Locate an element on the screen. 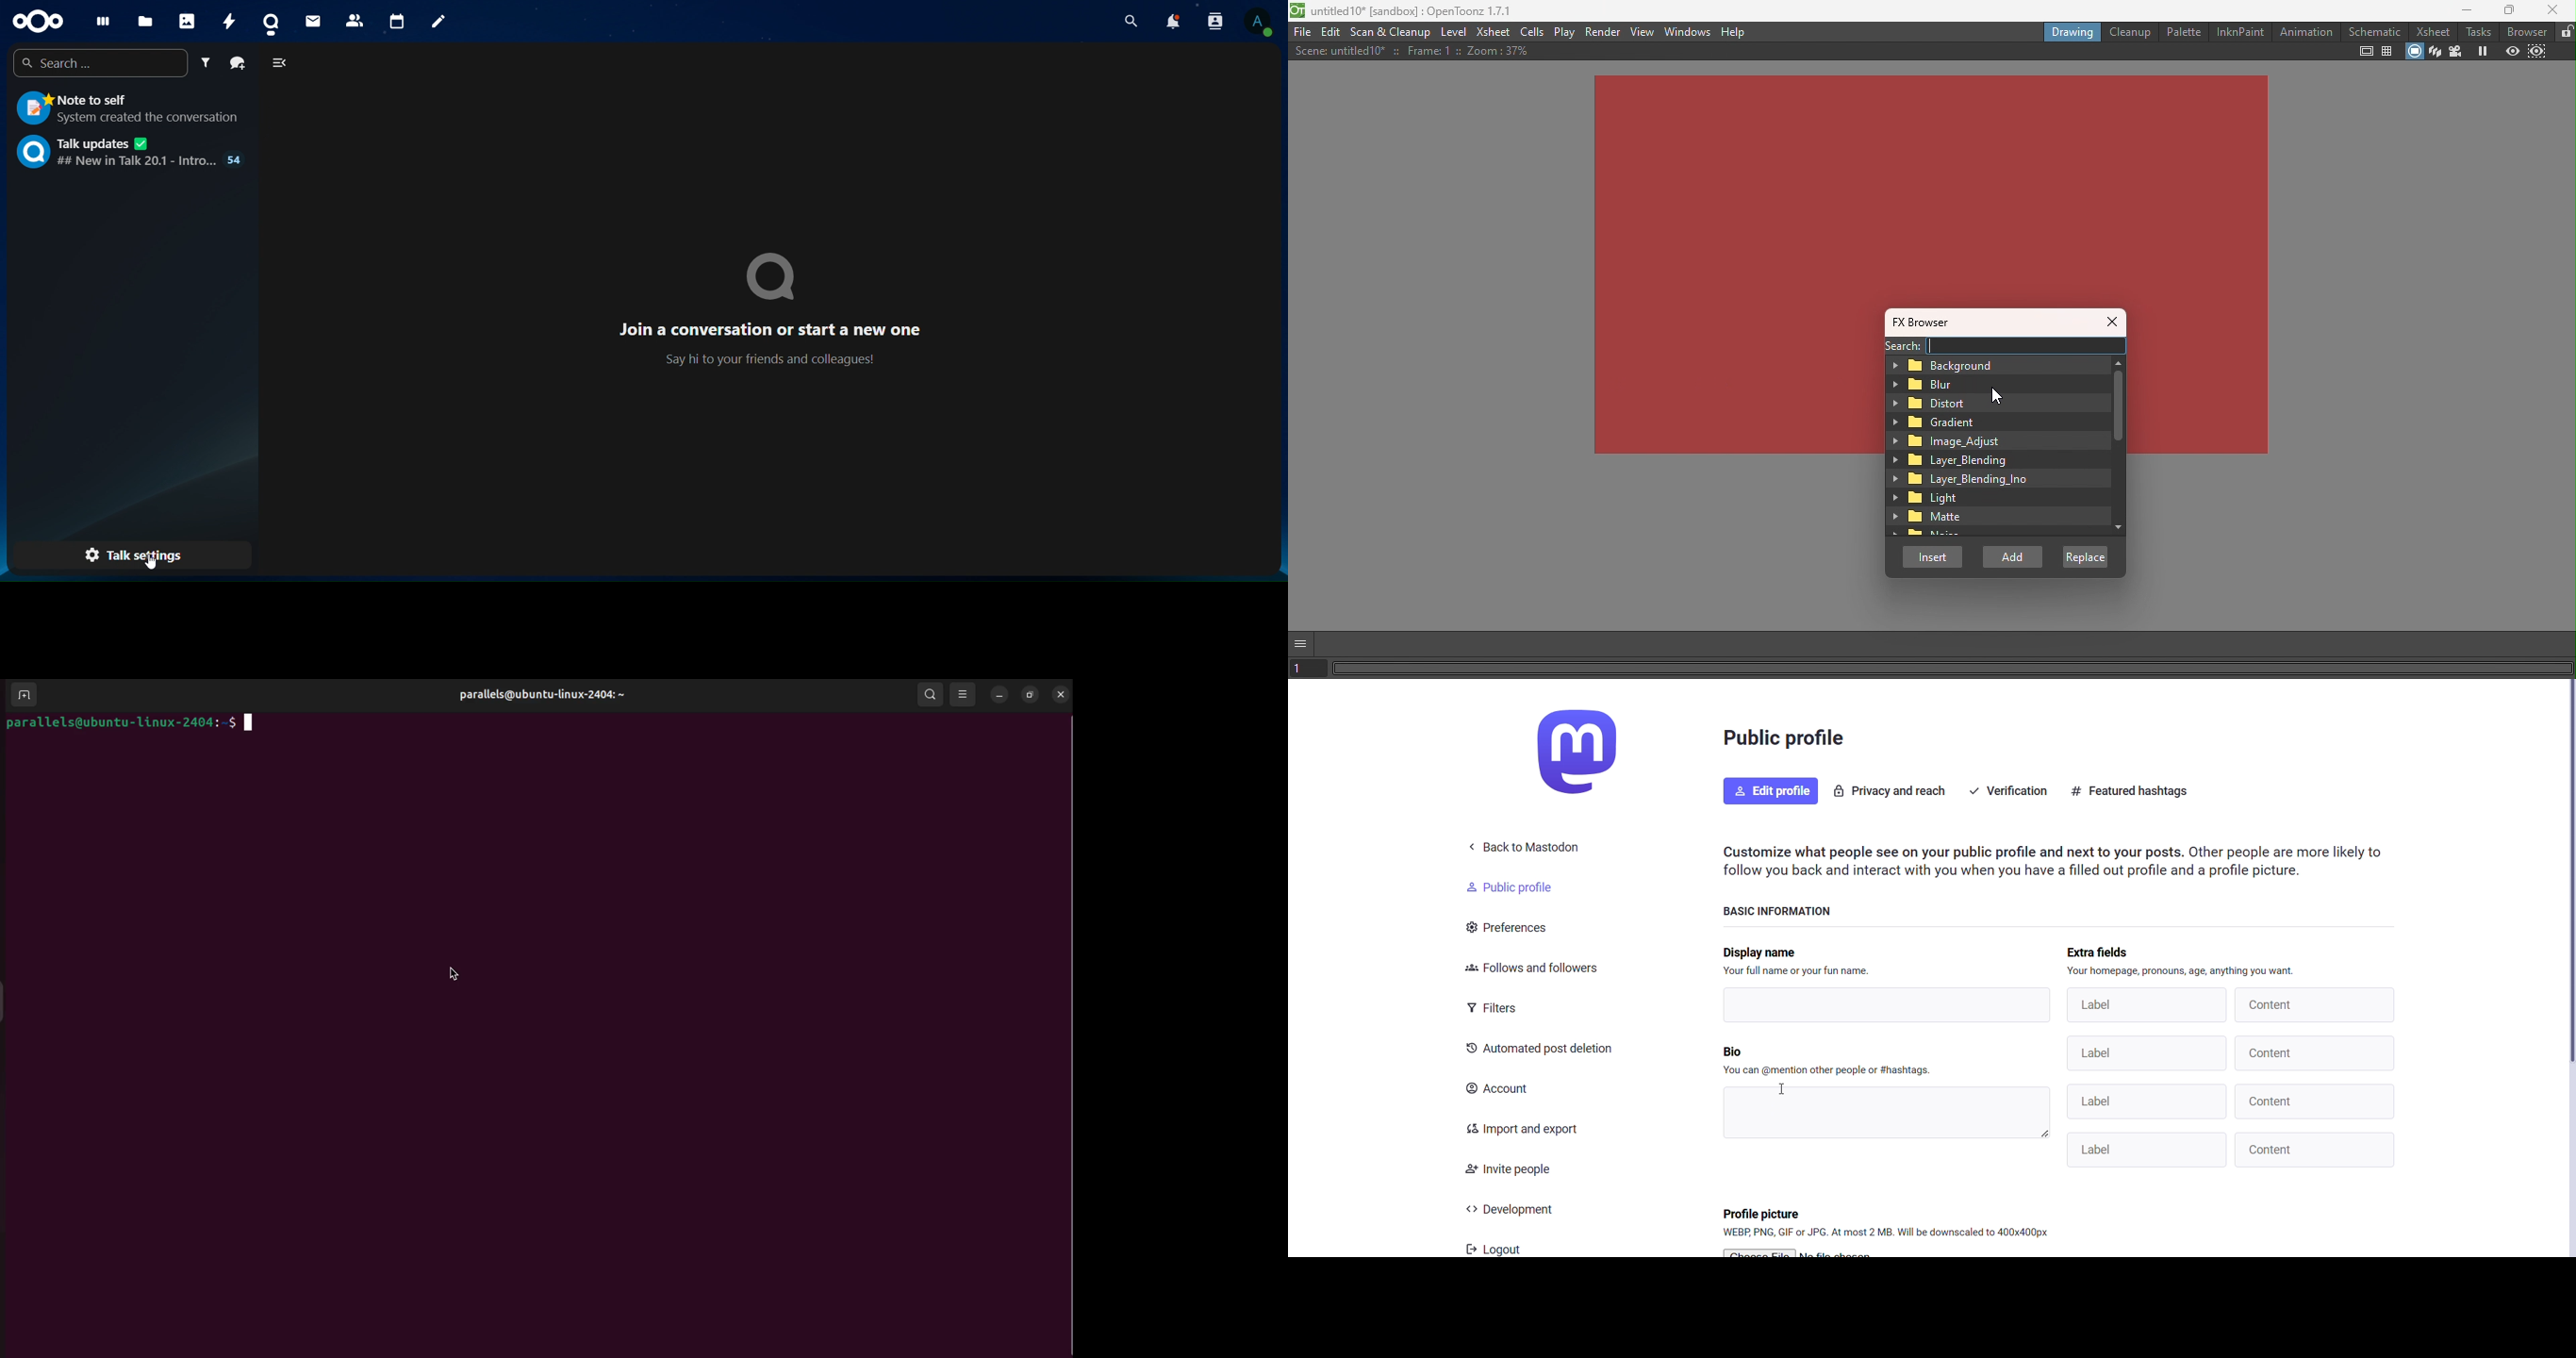  profile picture is located at coordinates (1760, 1212).